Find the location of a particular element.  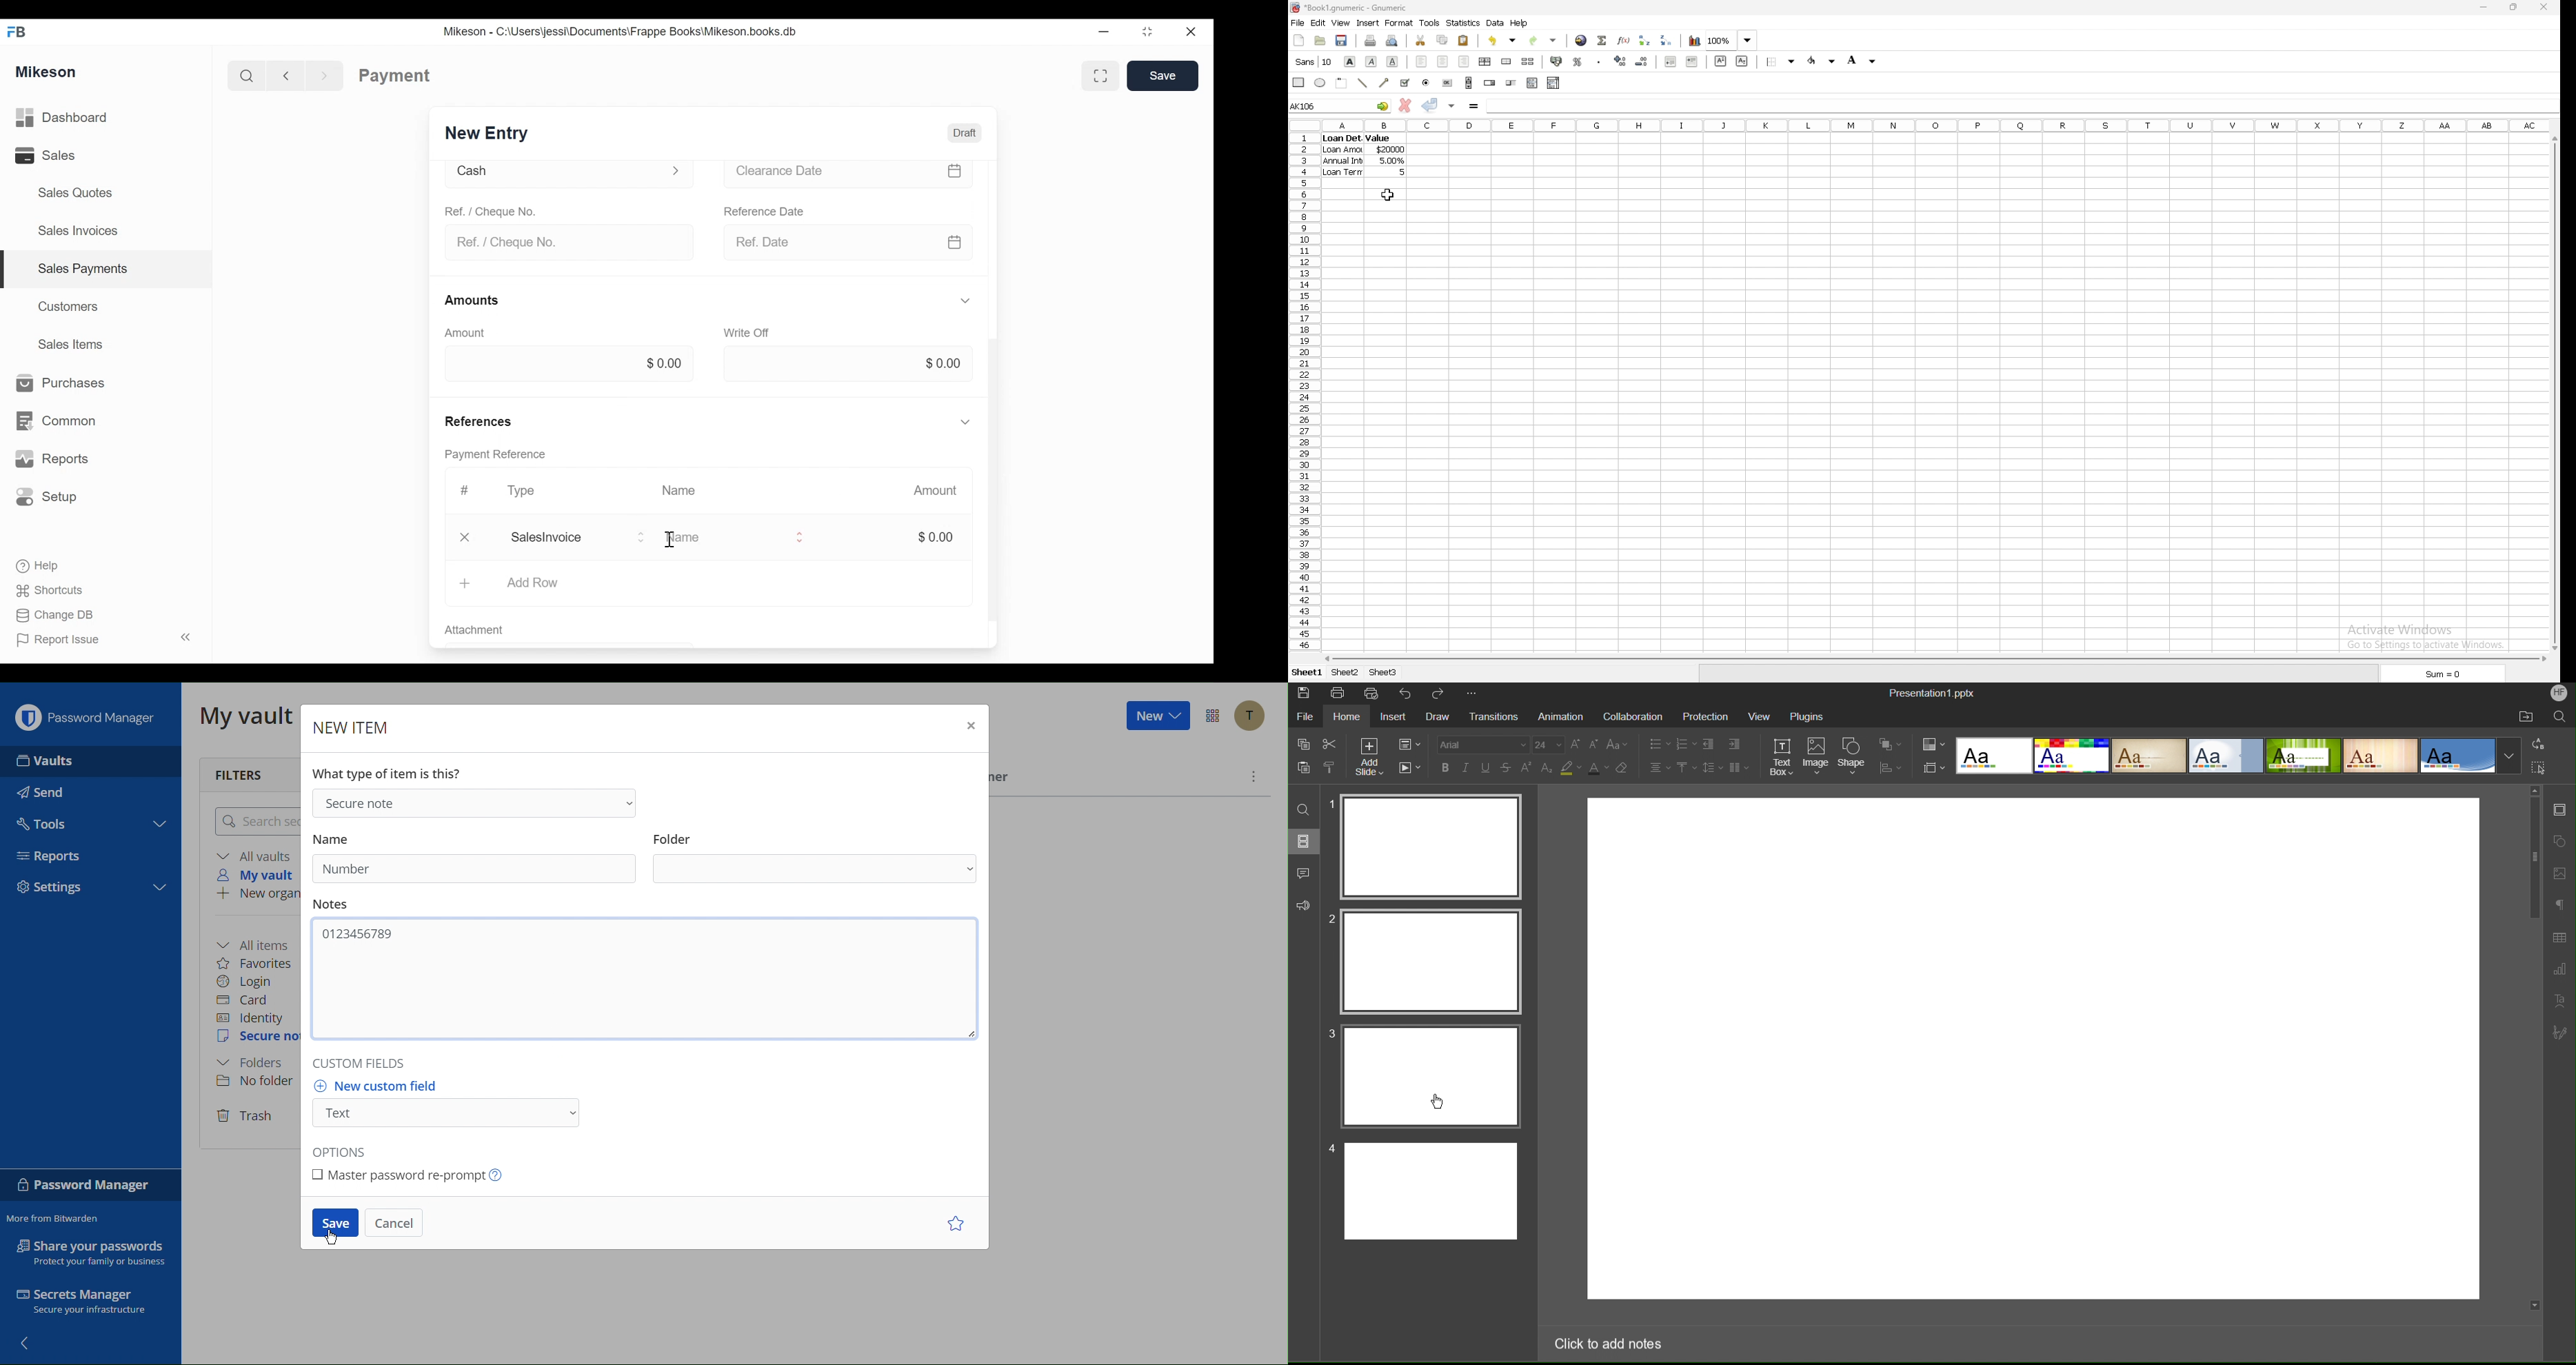

More is located at coordinates (1254, 776).